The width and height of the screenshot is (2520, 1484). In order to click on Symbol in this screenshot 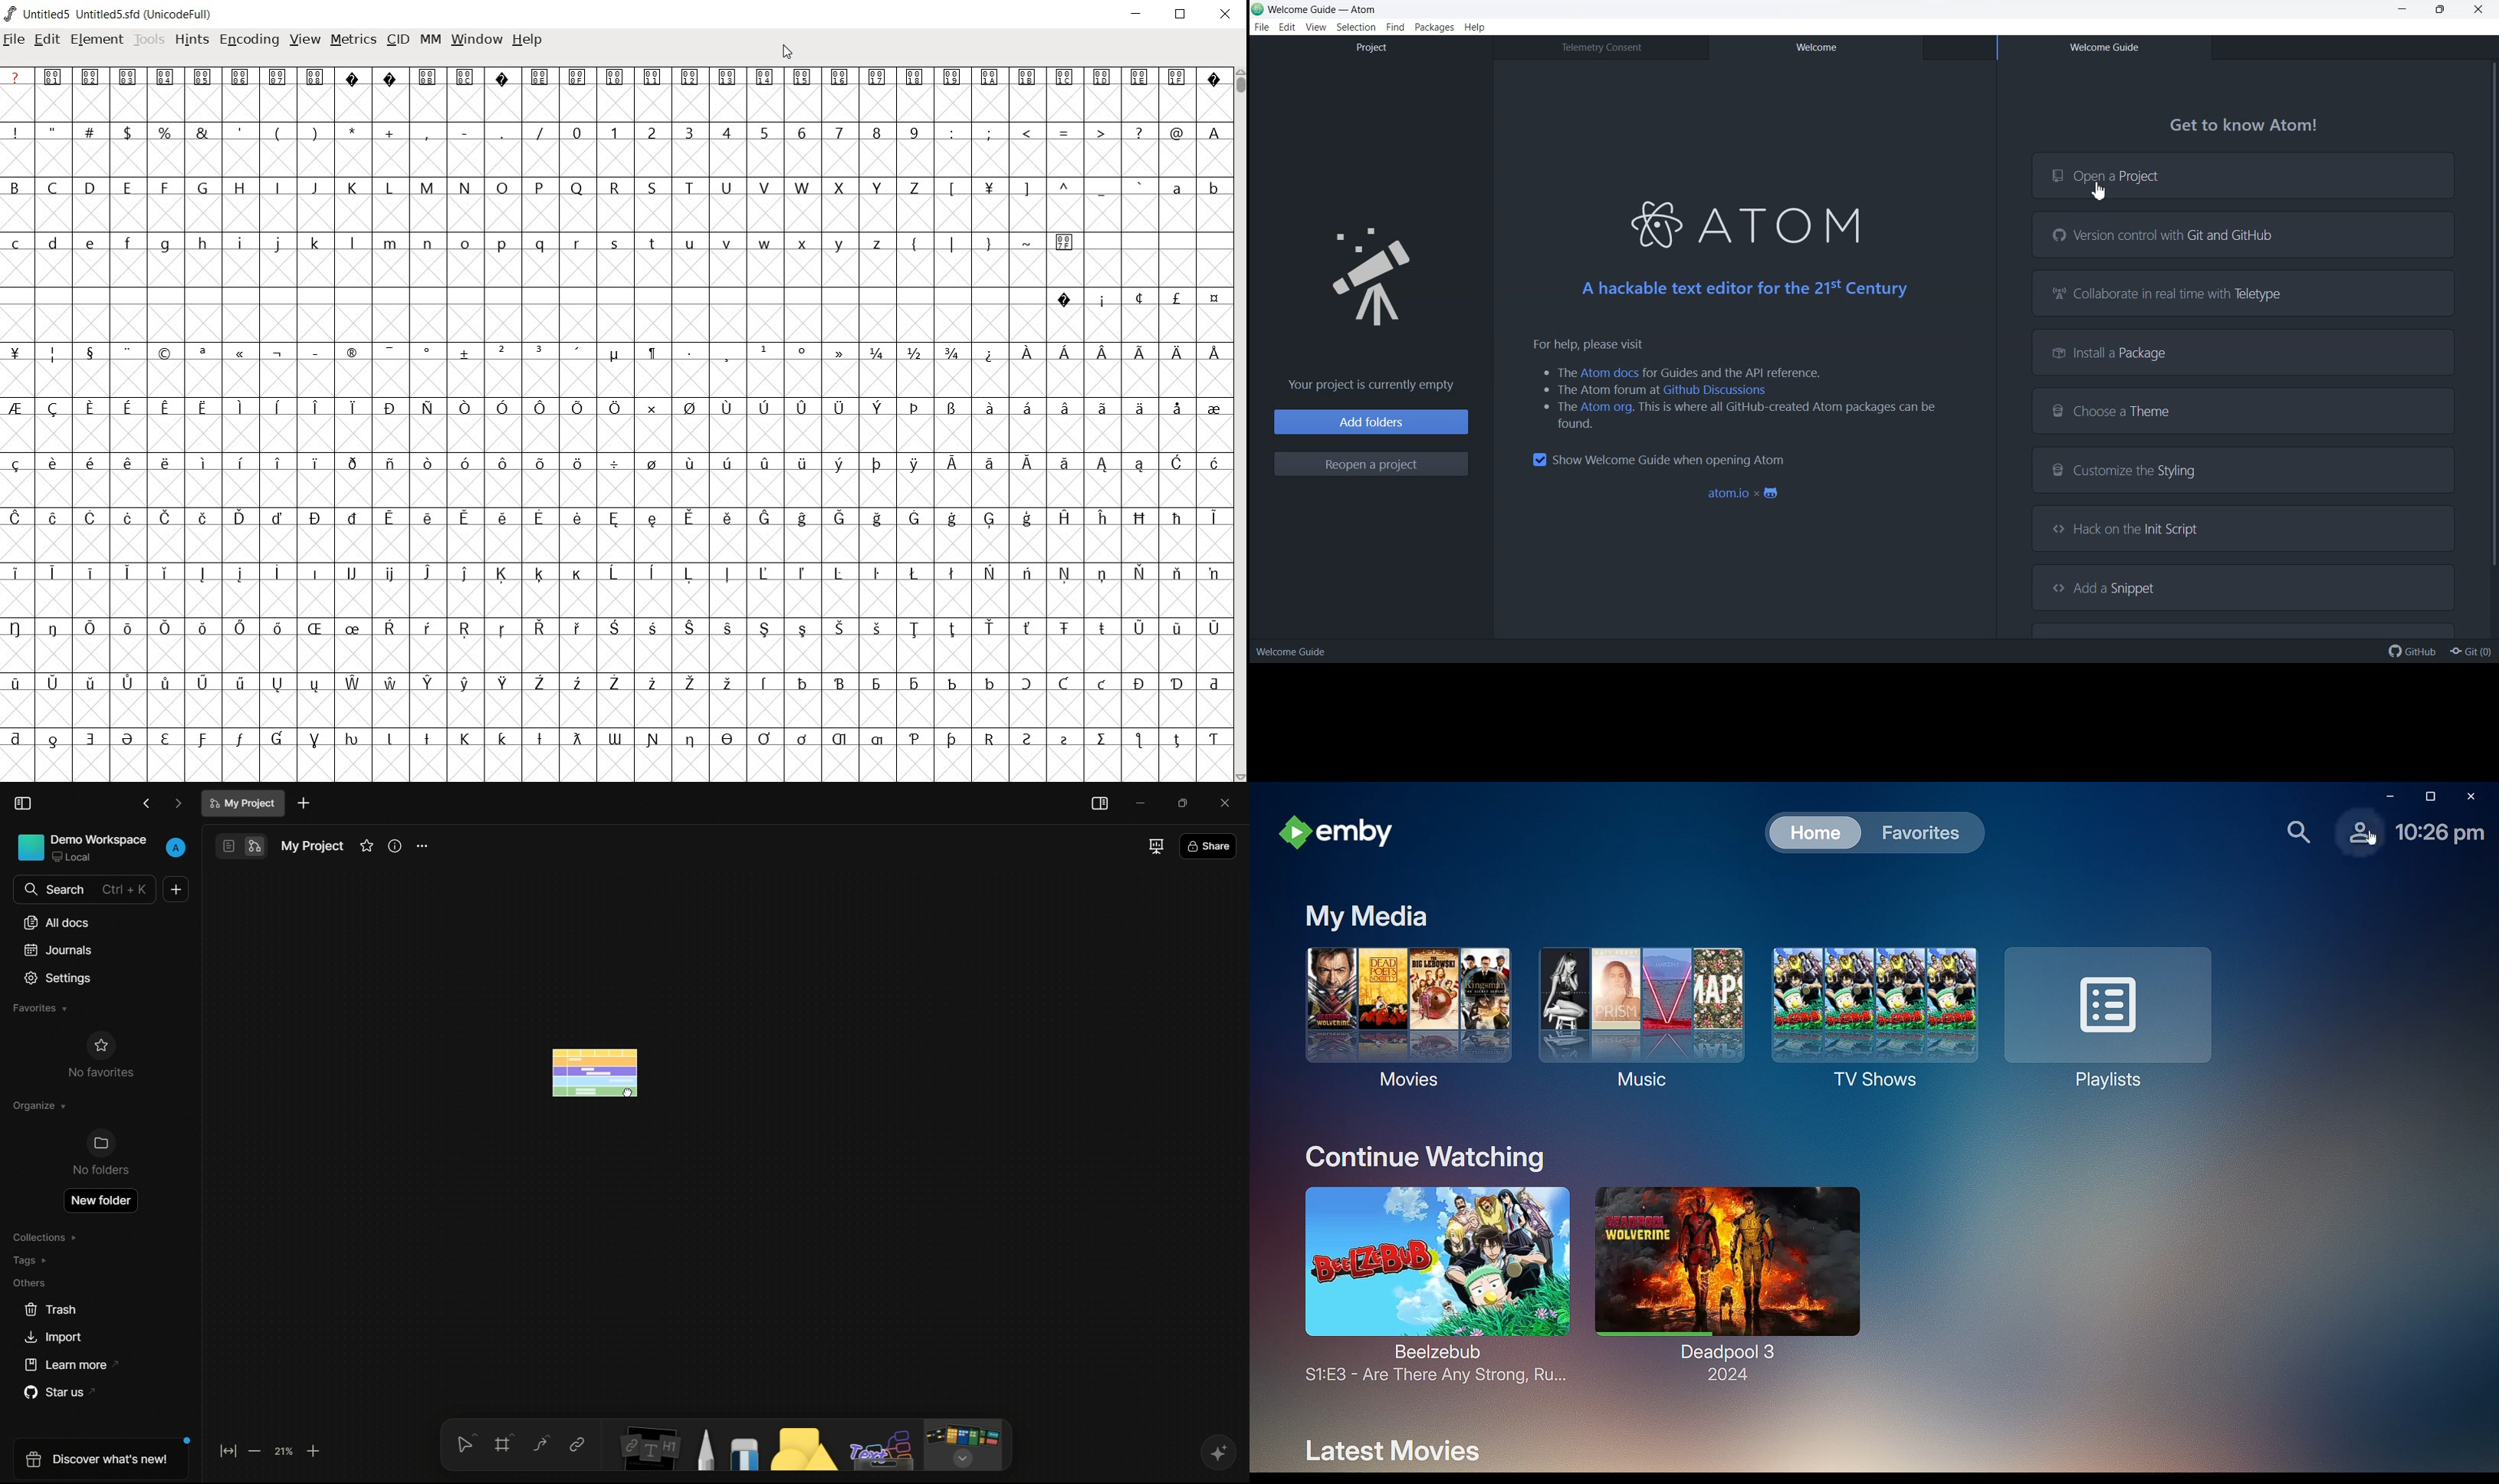, I will do `click(877, 77)`.